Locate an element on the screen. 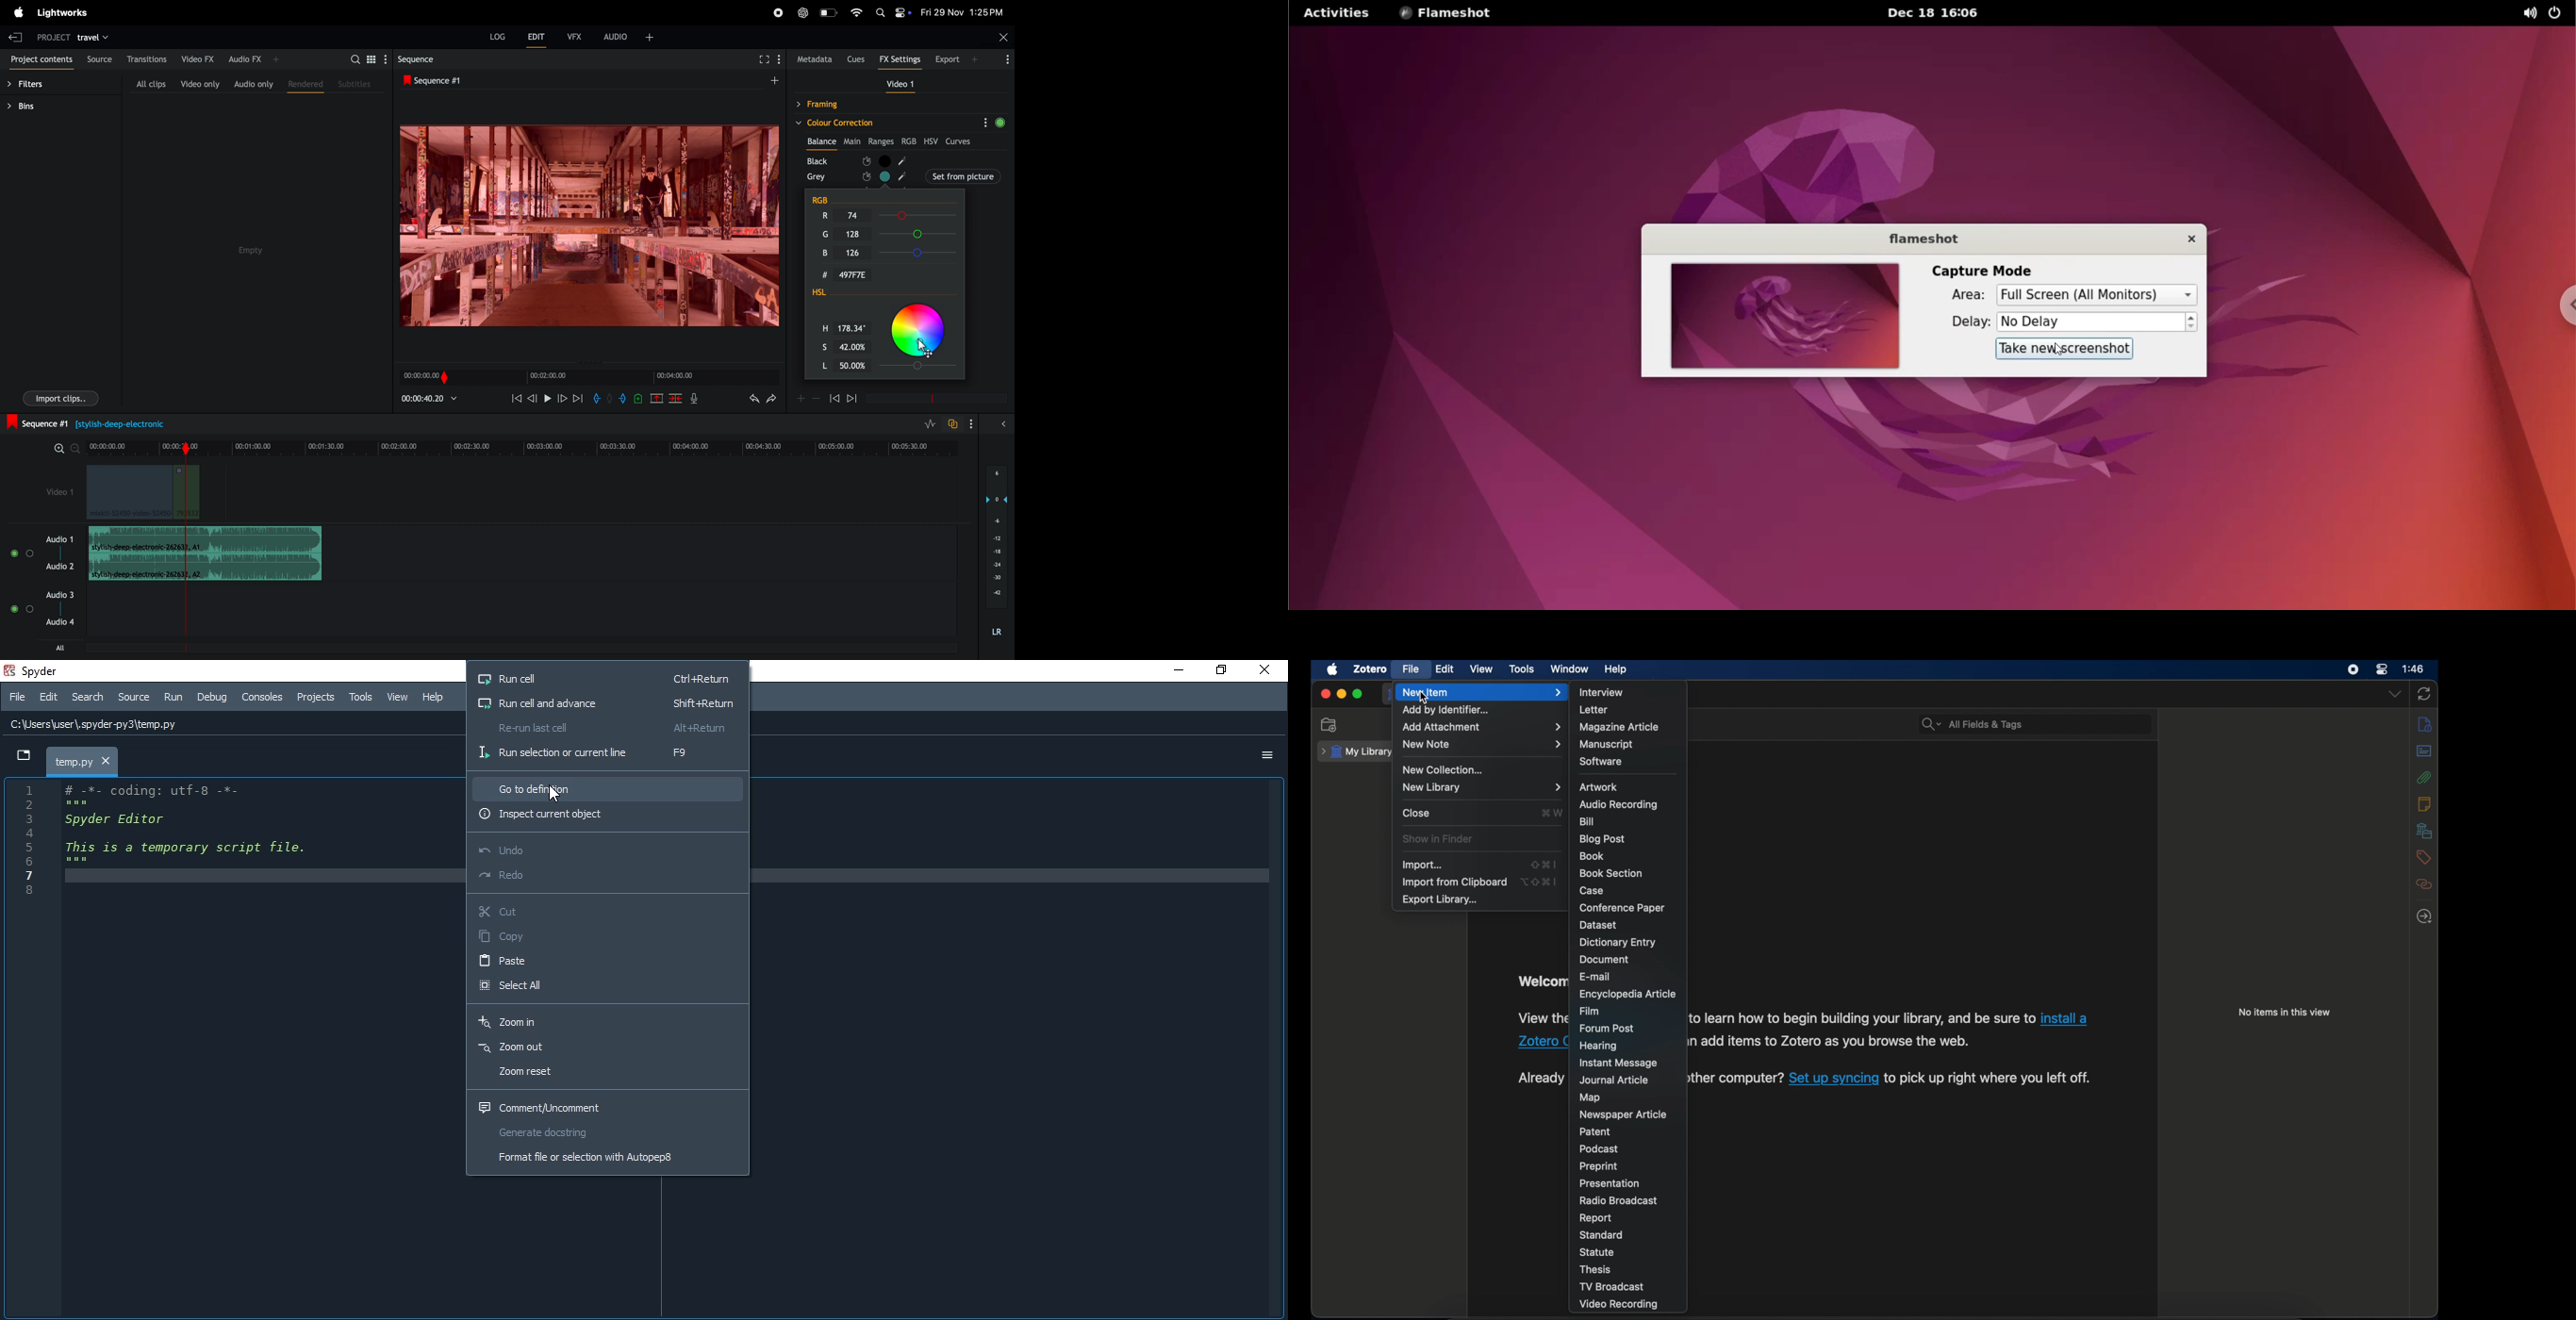  play back frames is located at coordinates (588, 225).